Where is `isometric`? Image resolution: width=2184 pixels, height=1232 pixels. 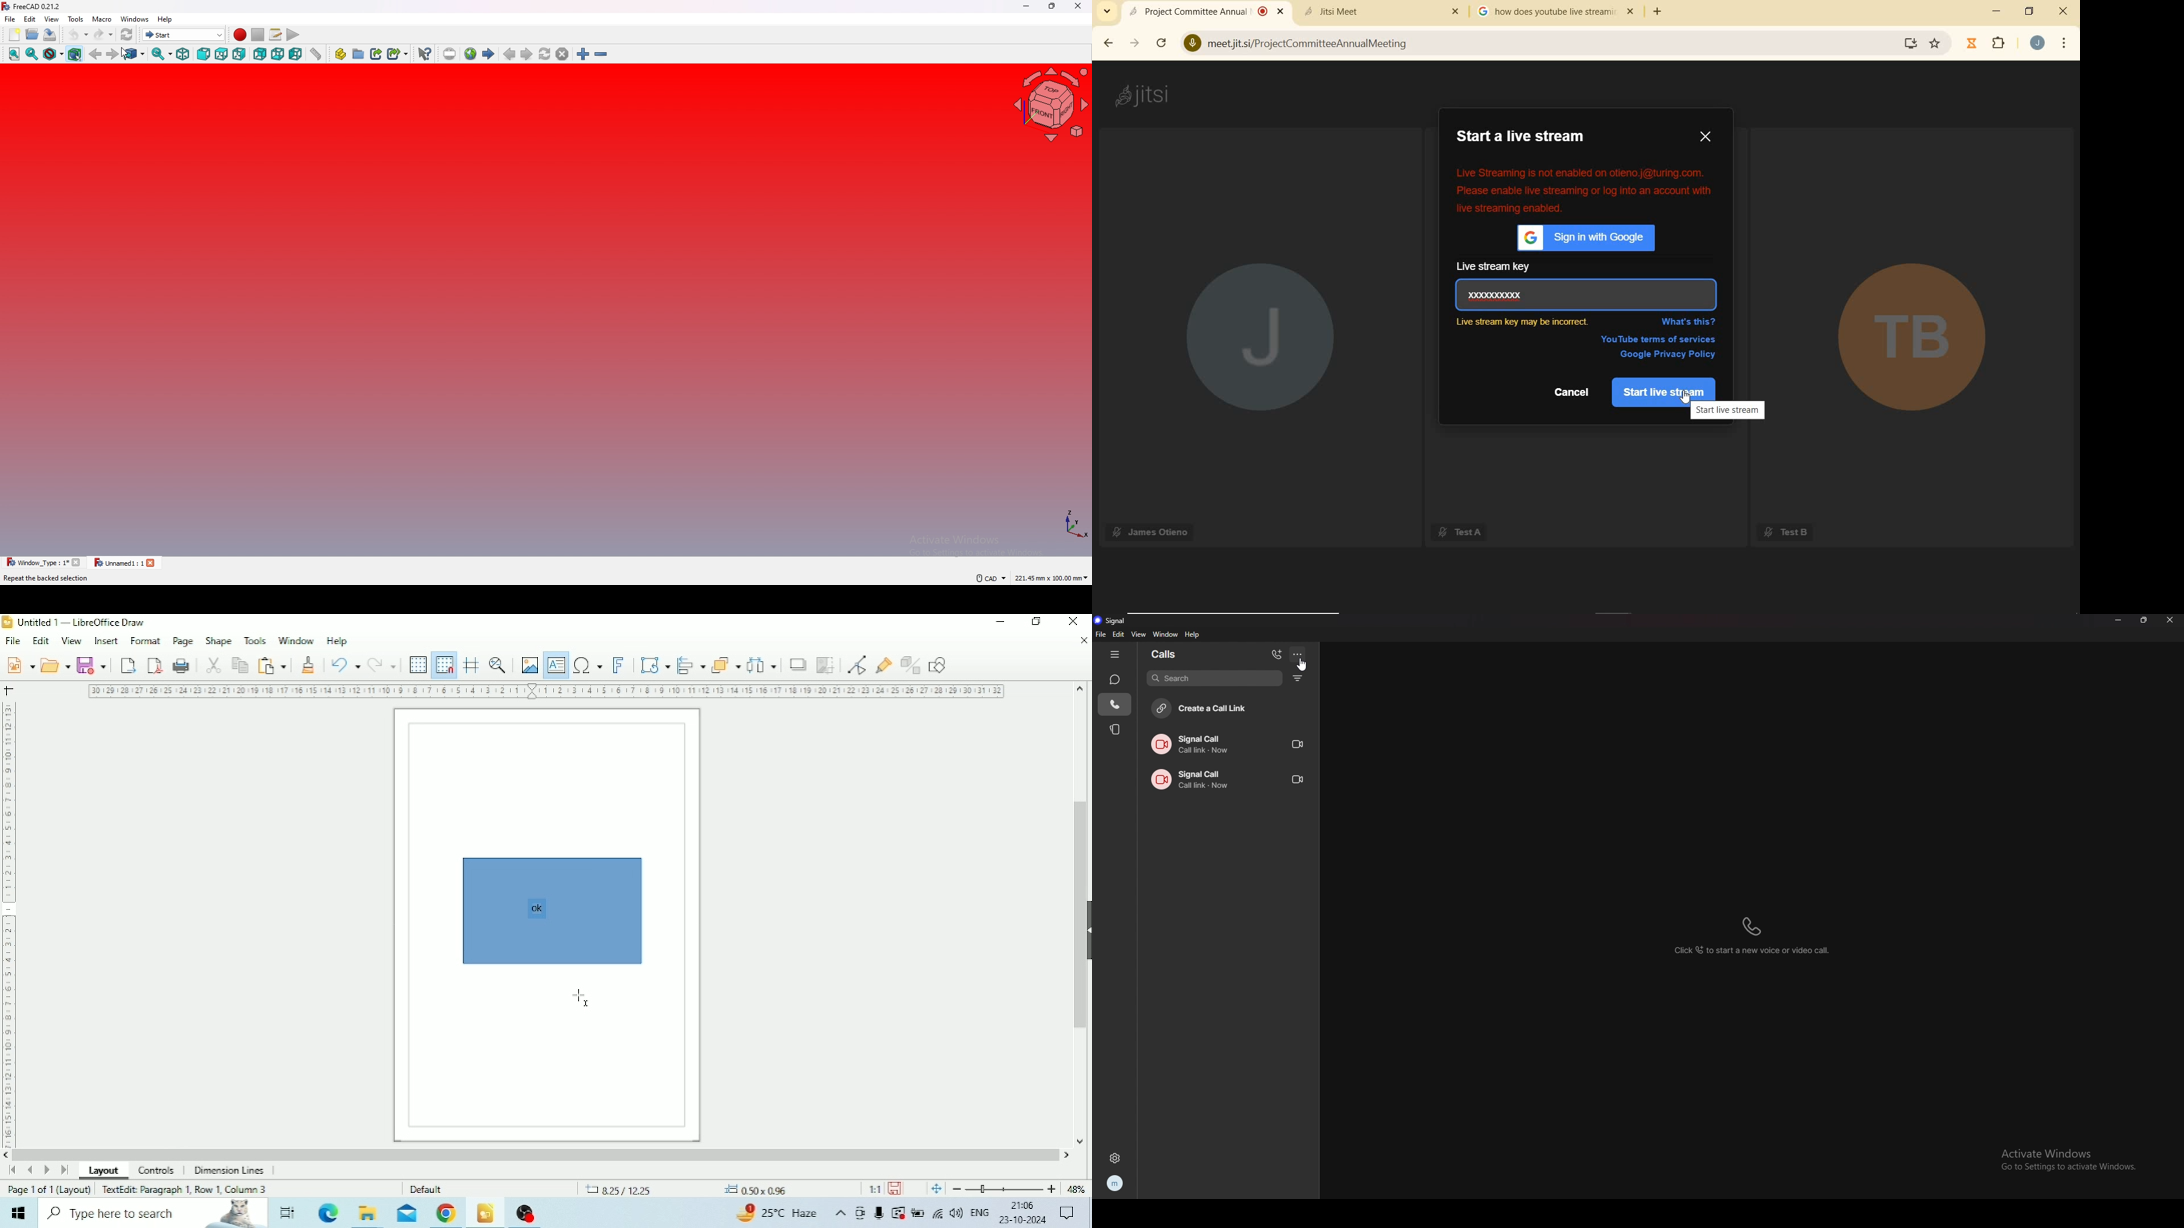 isometric is located at coordinates (183, 54).